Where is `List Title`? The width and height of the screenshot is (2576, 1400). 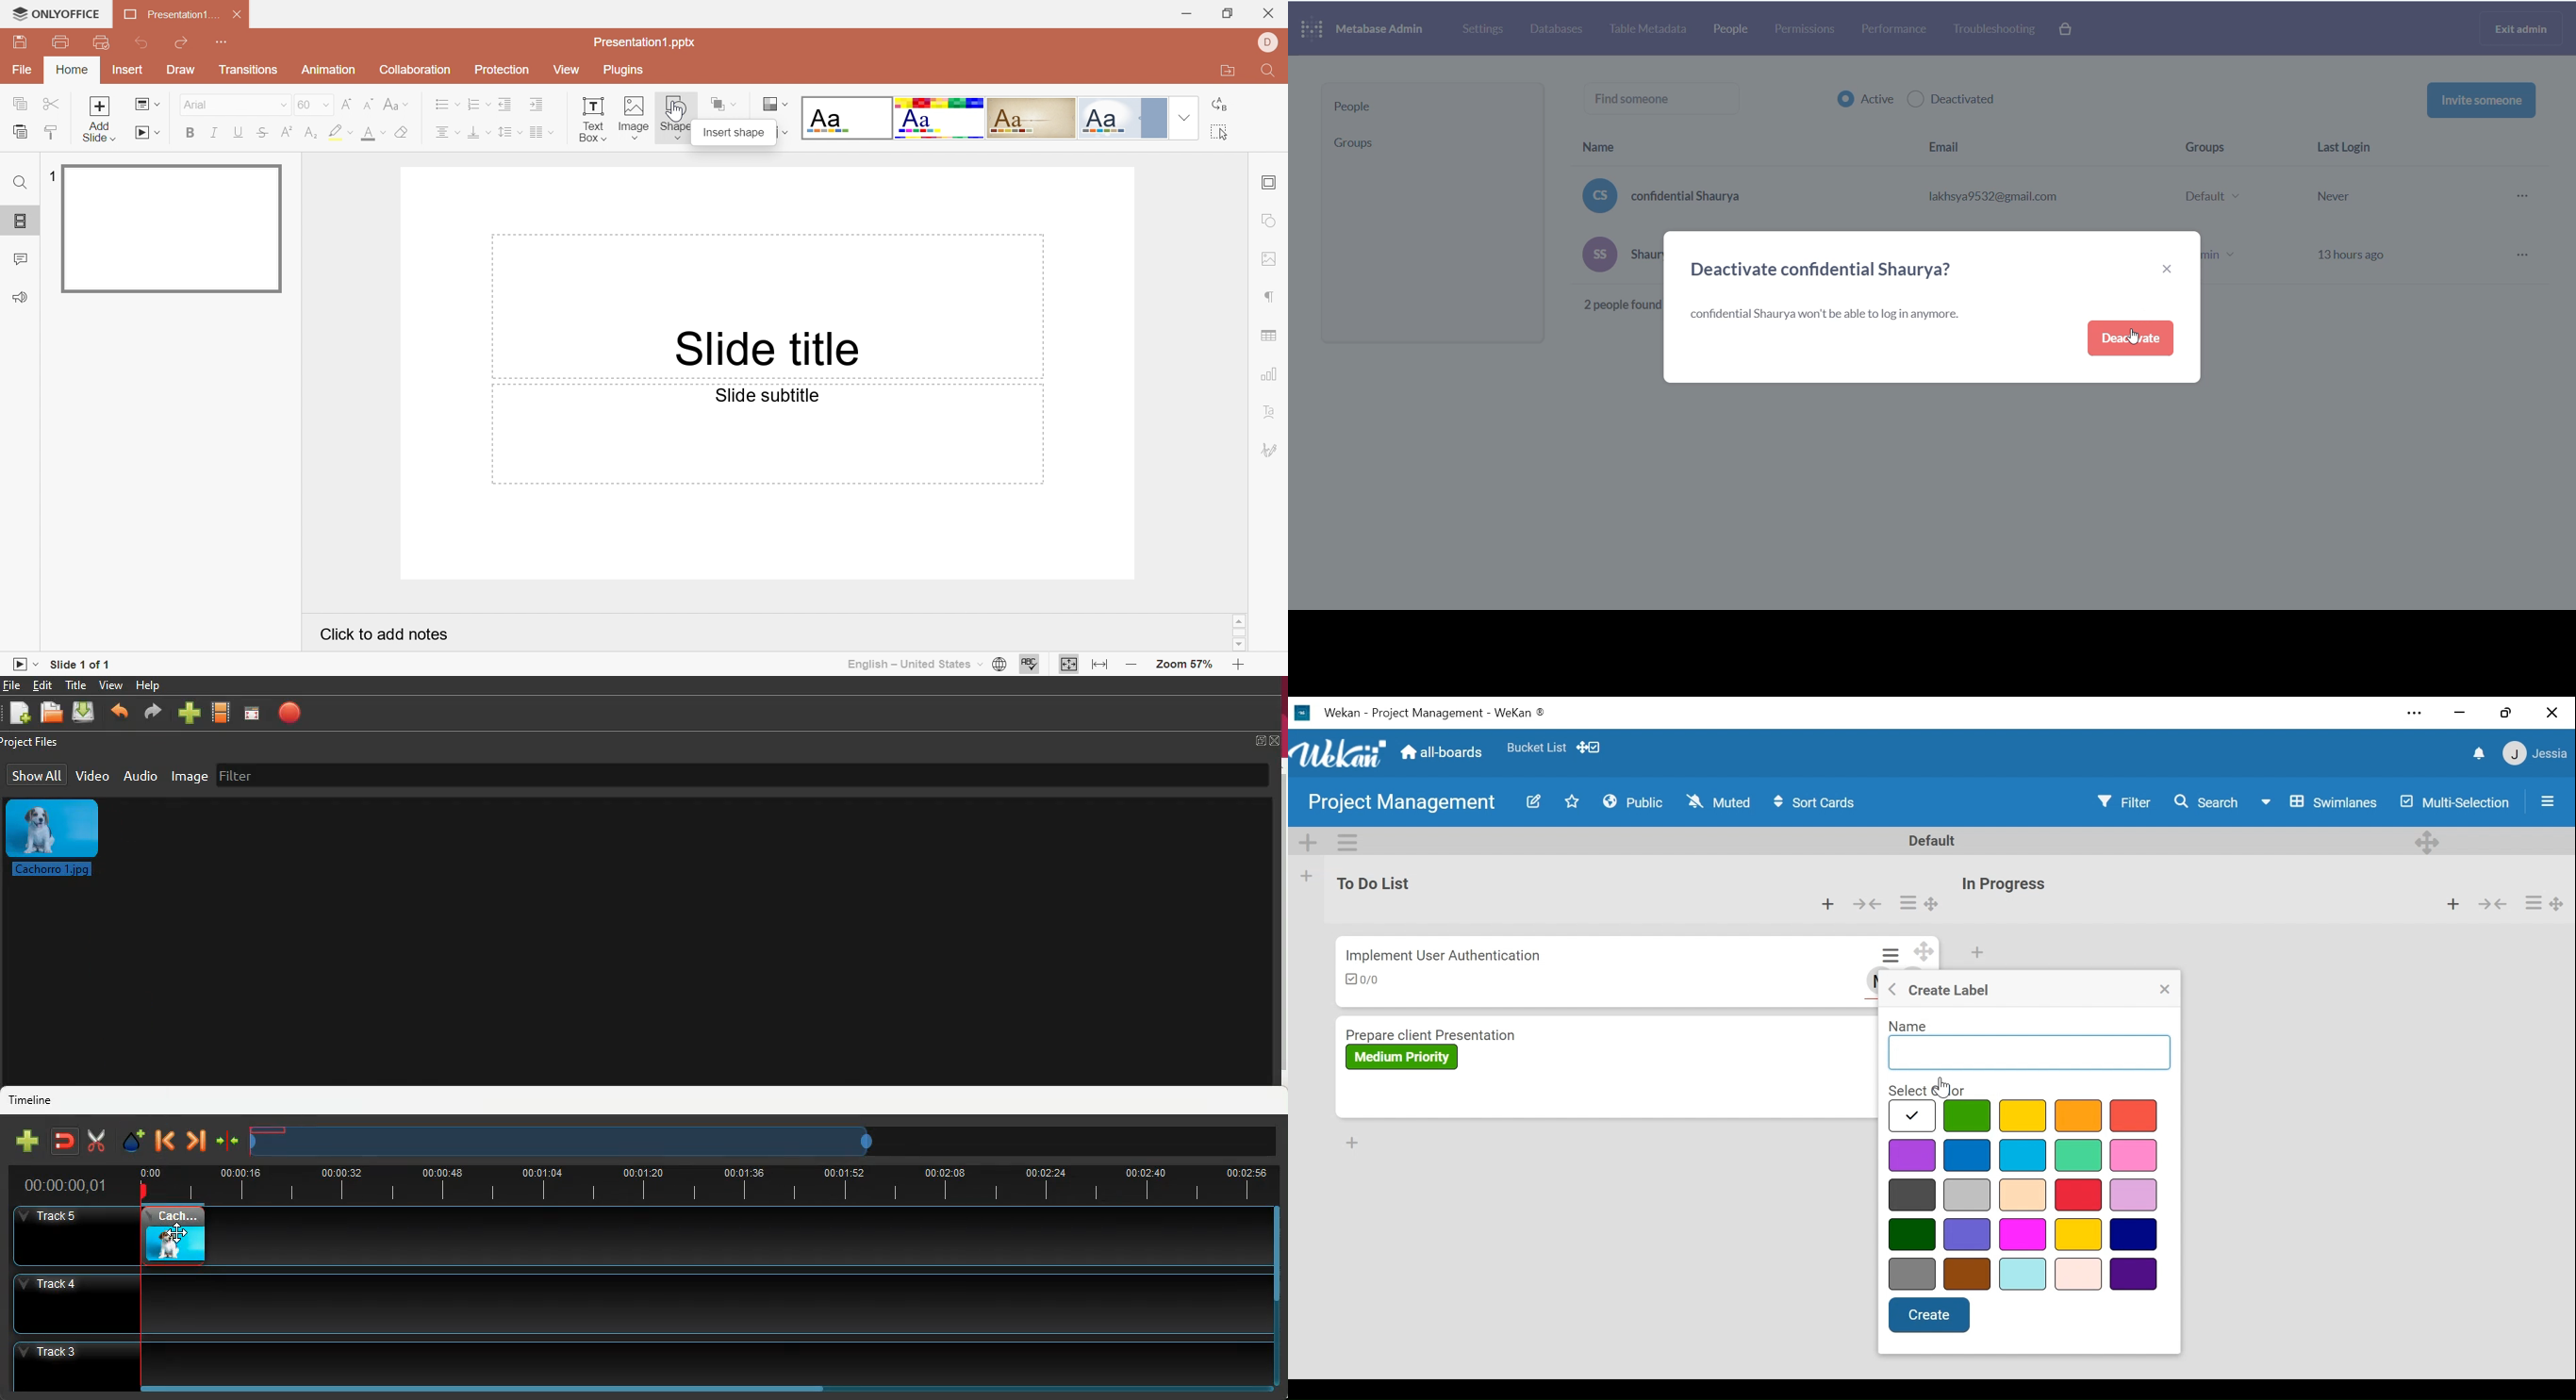 List Title is located at coordinates (2003, 885).